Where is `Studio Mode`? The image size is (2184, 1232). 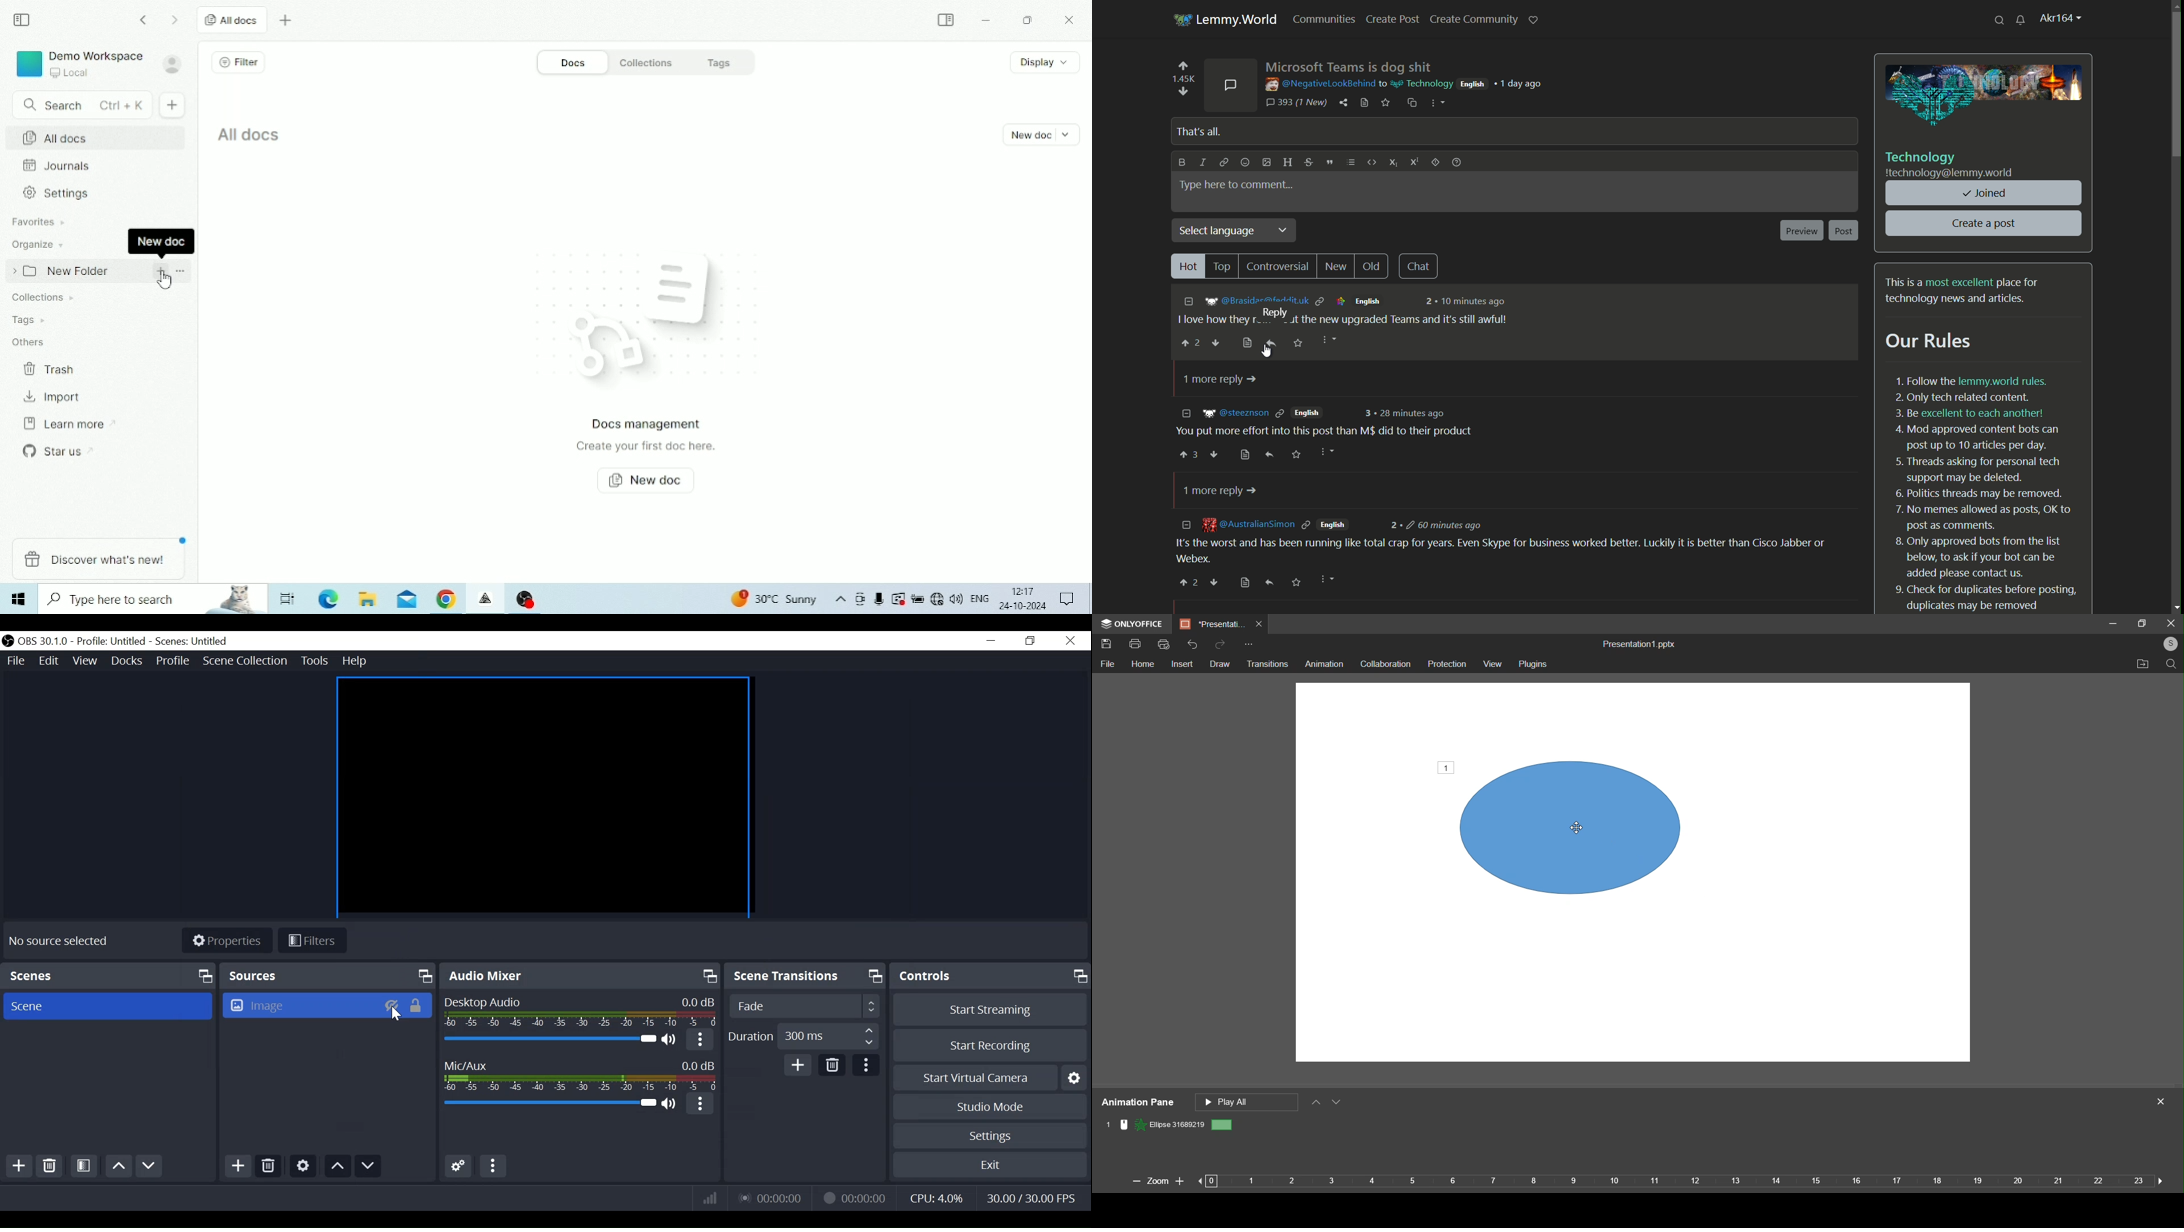
Studio Mode is located at coordinates (990, 1106).